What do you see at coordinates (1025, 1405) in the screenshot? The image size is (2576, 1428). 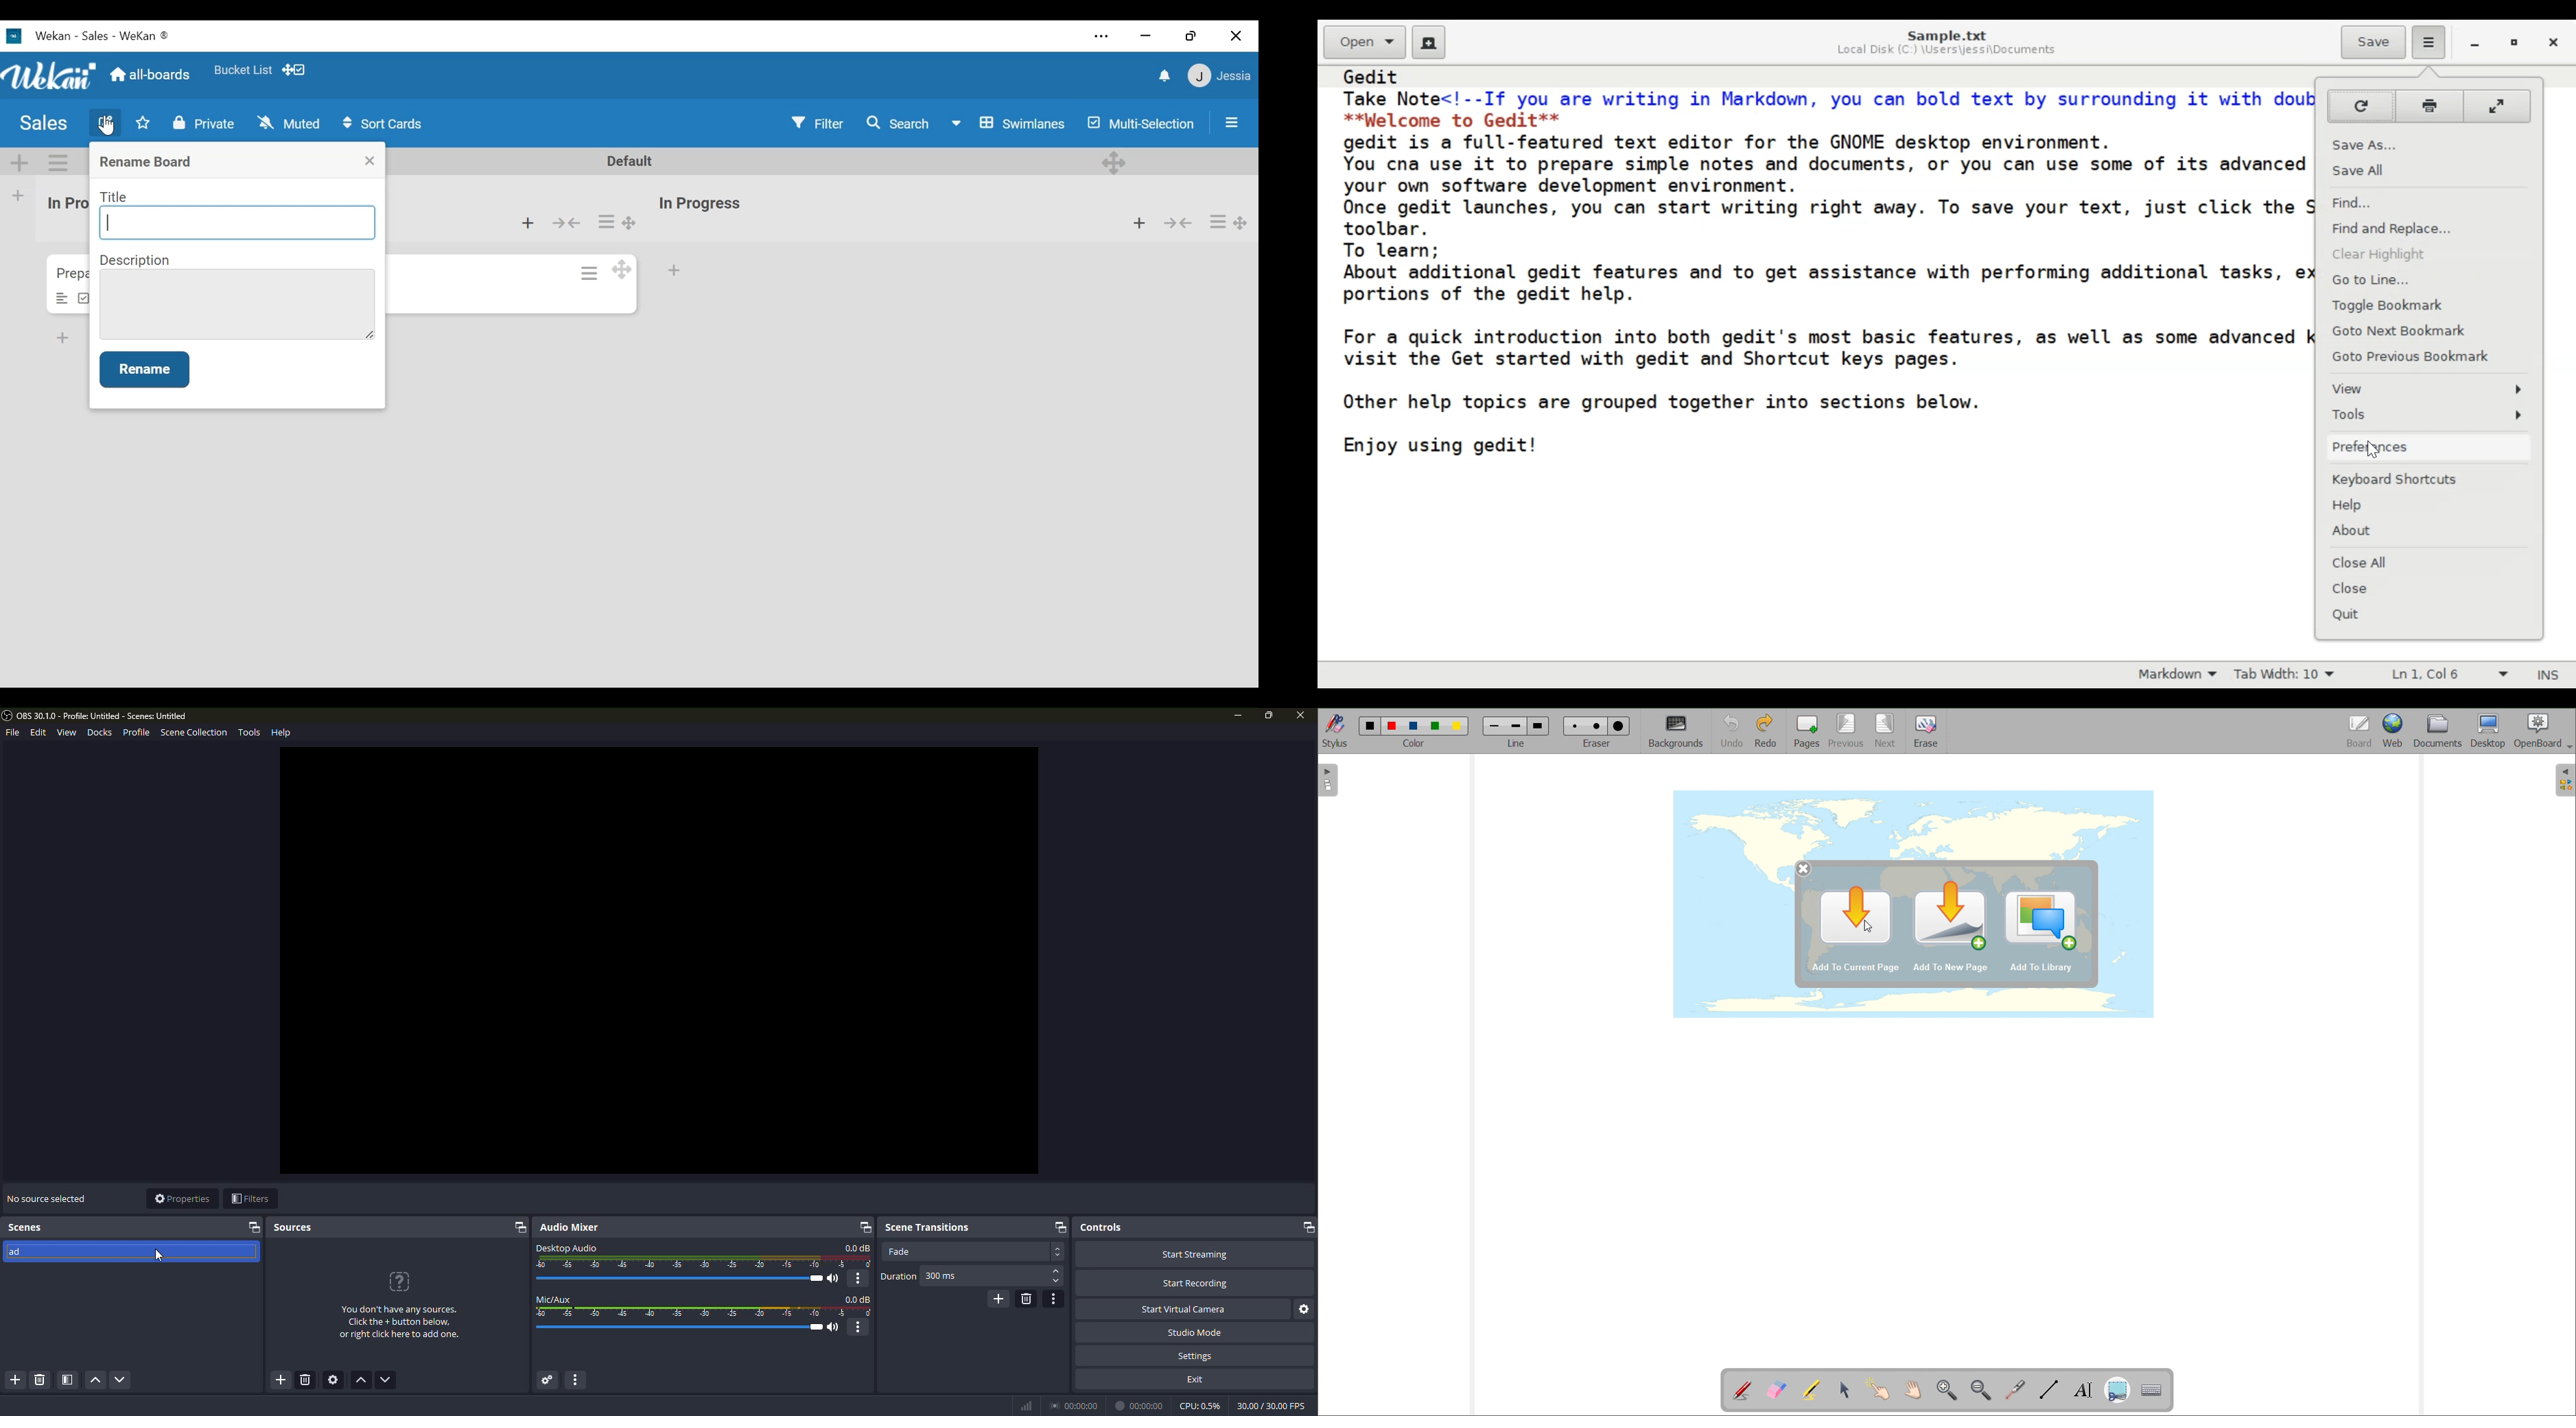 I see `network` at bounding box center [1025, 1405].